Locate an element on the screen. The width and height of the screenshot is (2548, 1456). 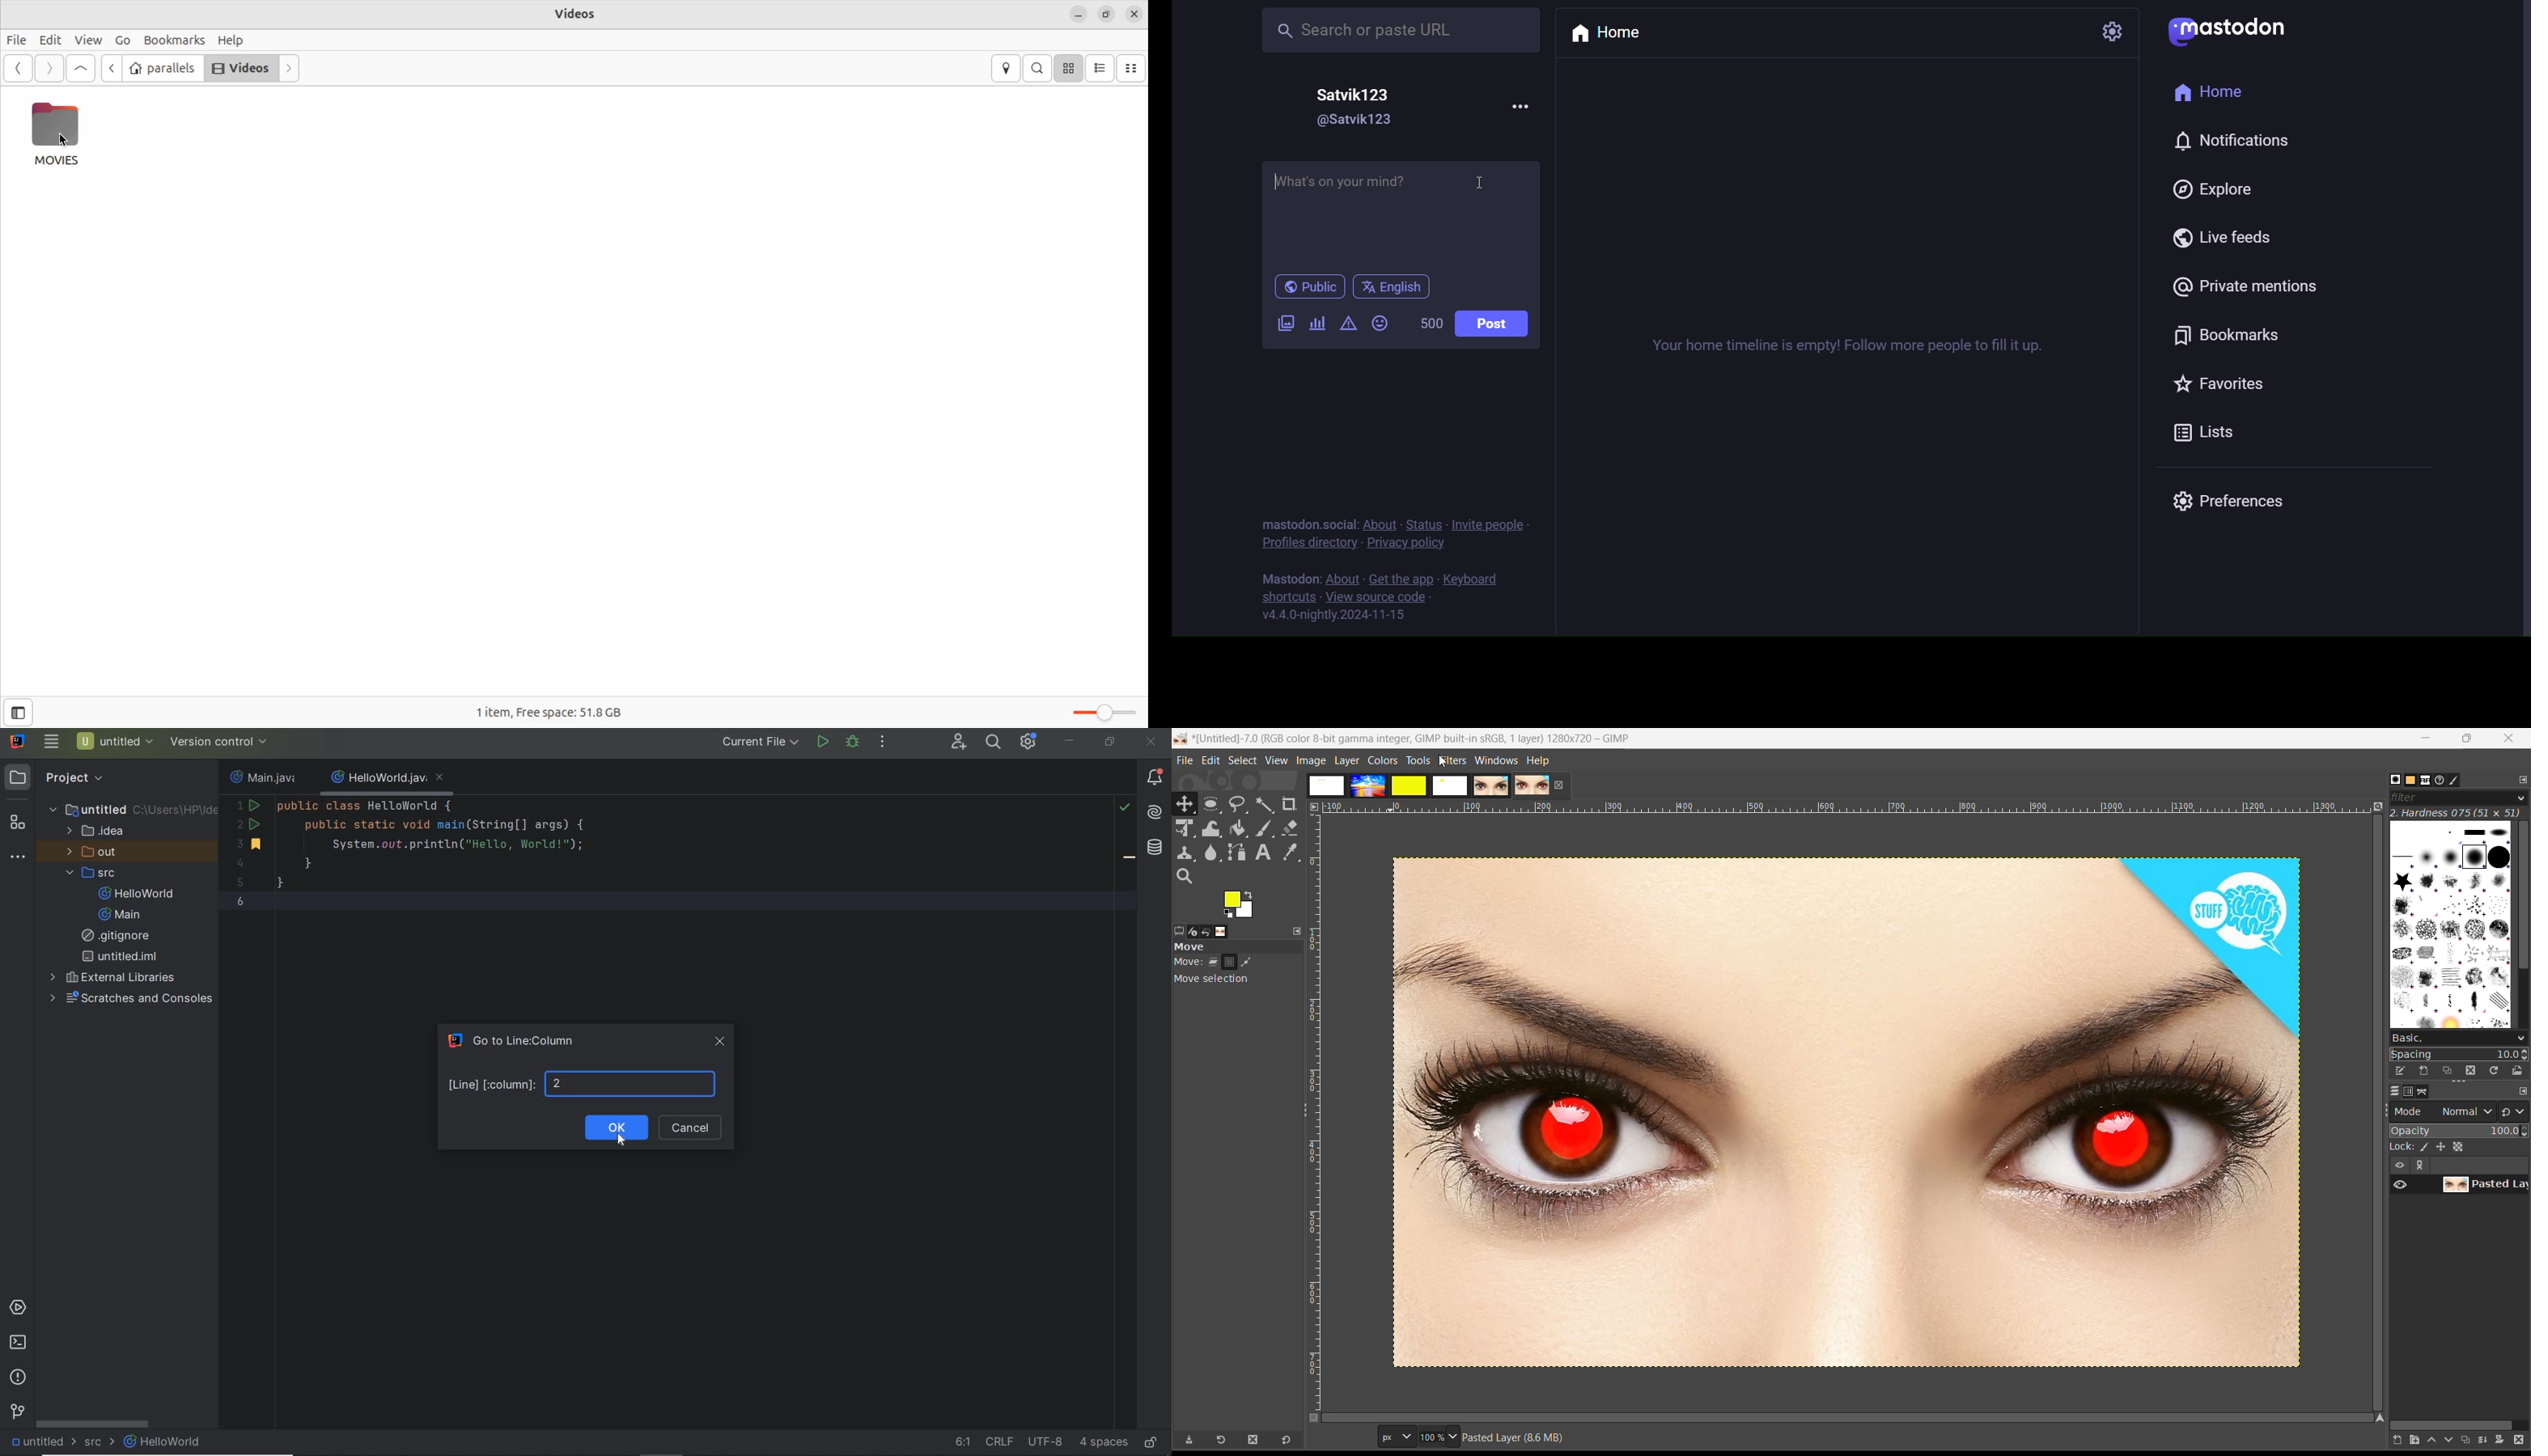
rectangle select is located at coordinates (1214, 804).